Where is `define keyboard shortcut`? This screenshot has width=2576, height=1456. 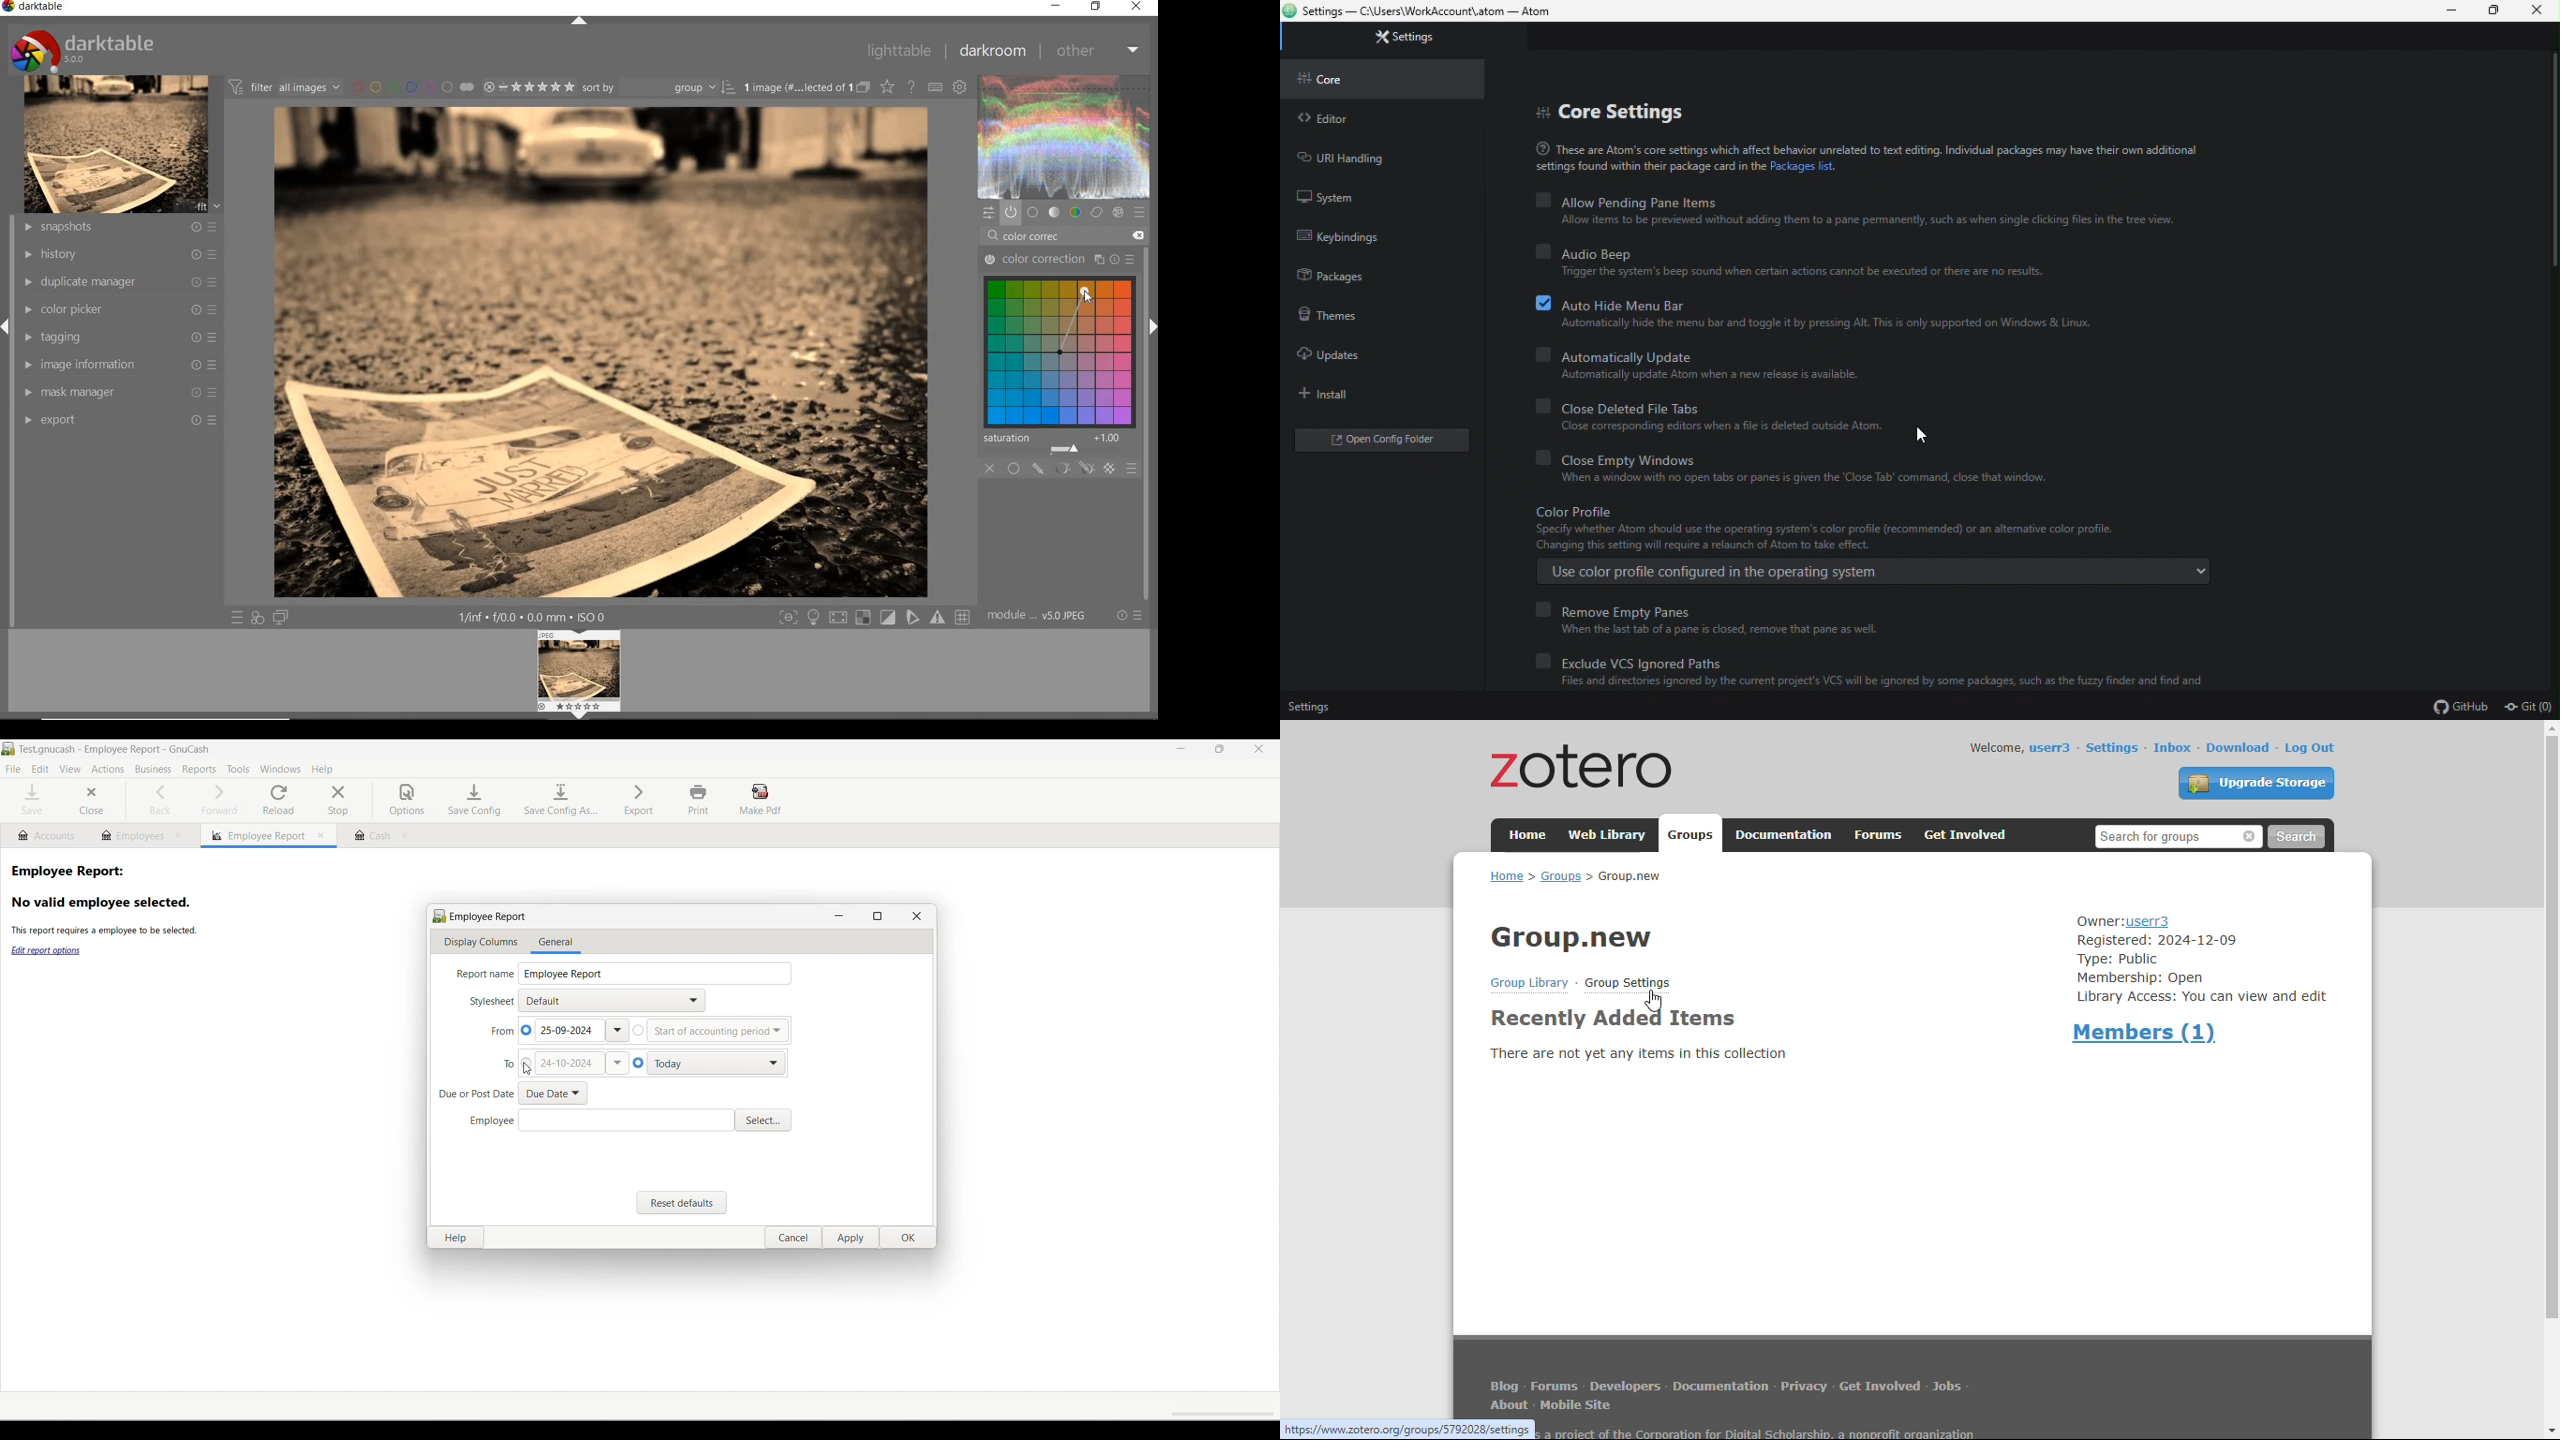 define keyboard shortcut is located at coordinates (936, 86).